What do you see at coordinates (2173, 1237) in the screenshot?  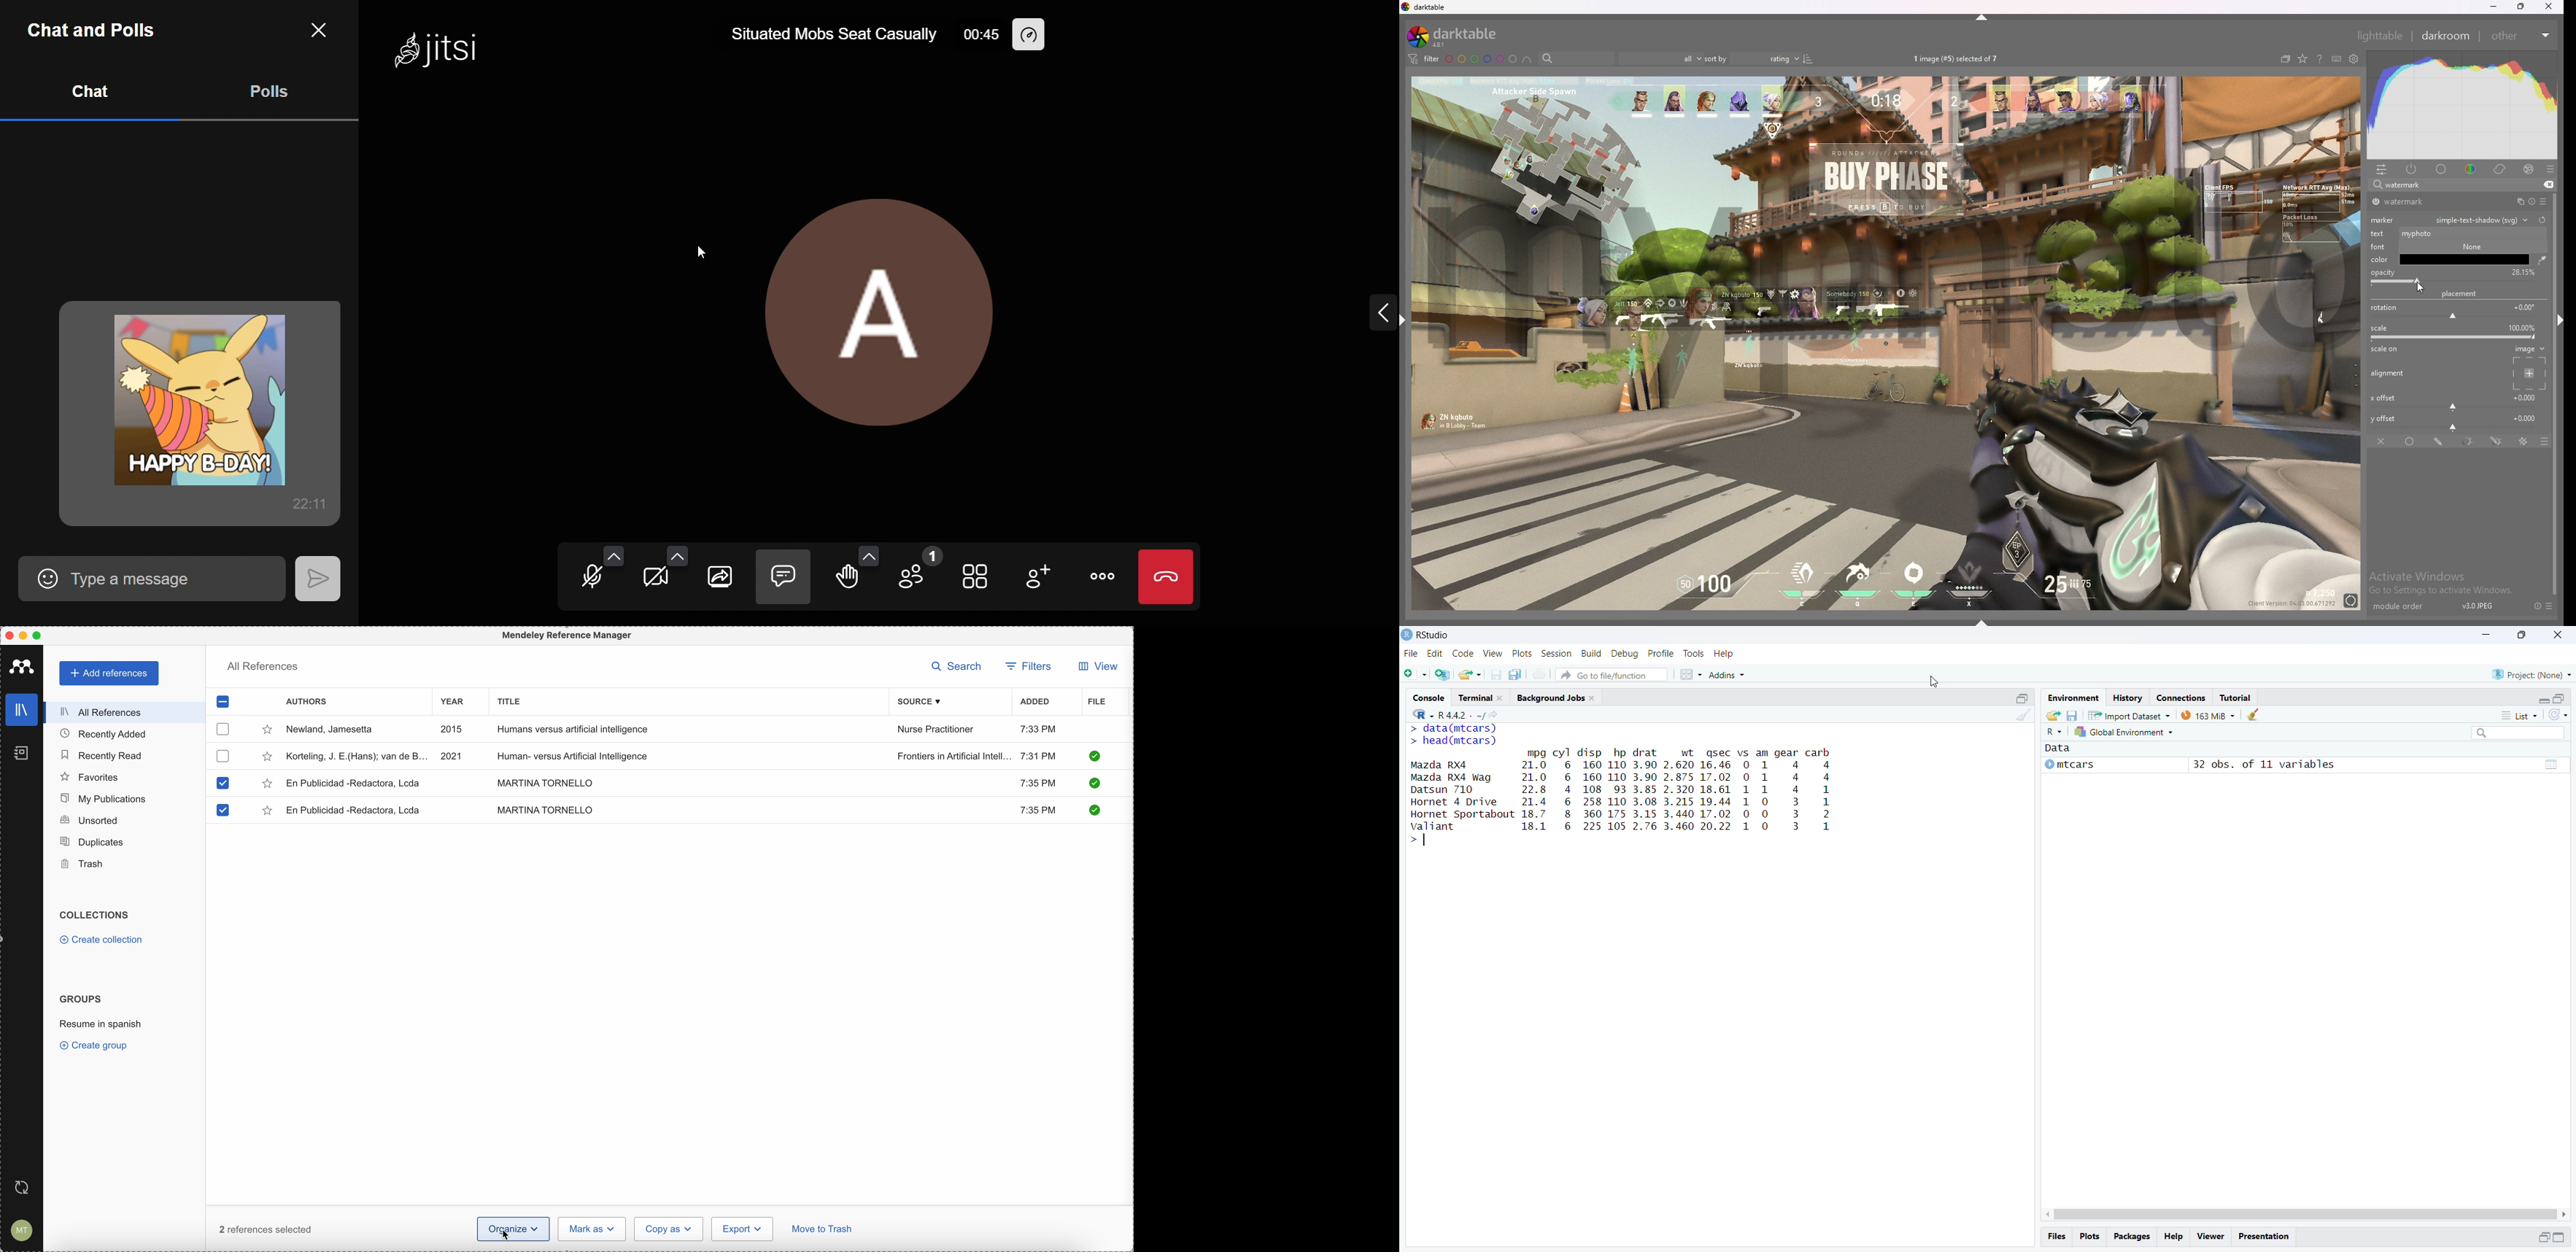 I see `help` at bounding box center [2173, 1237].